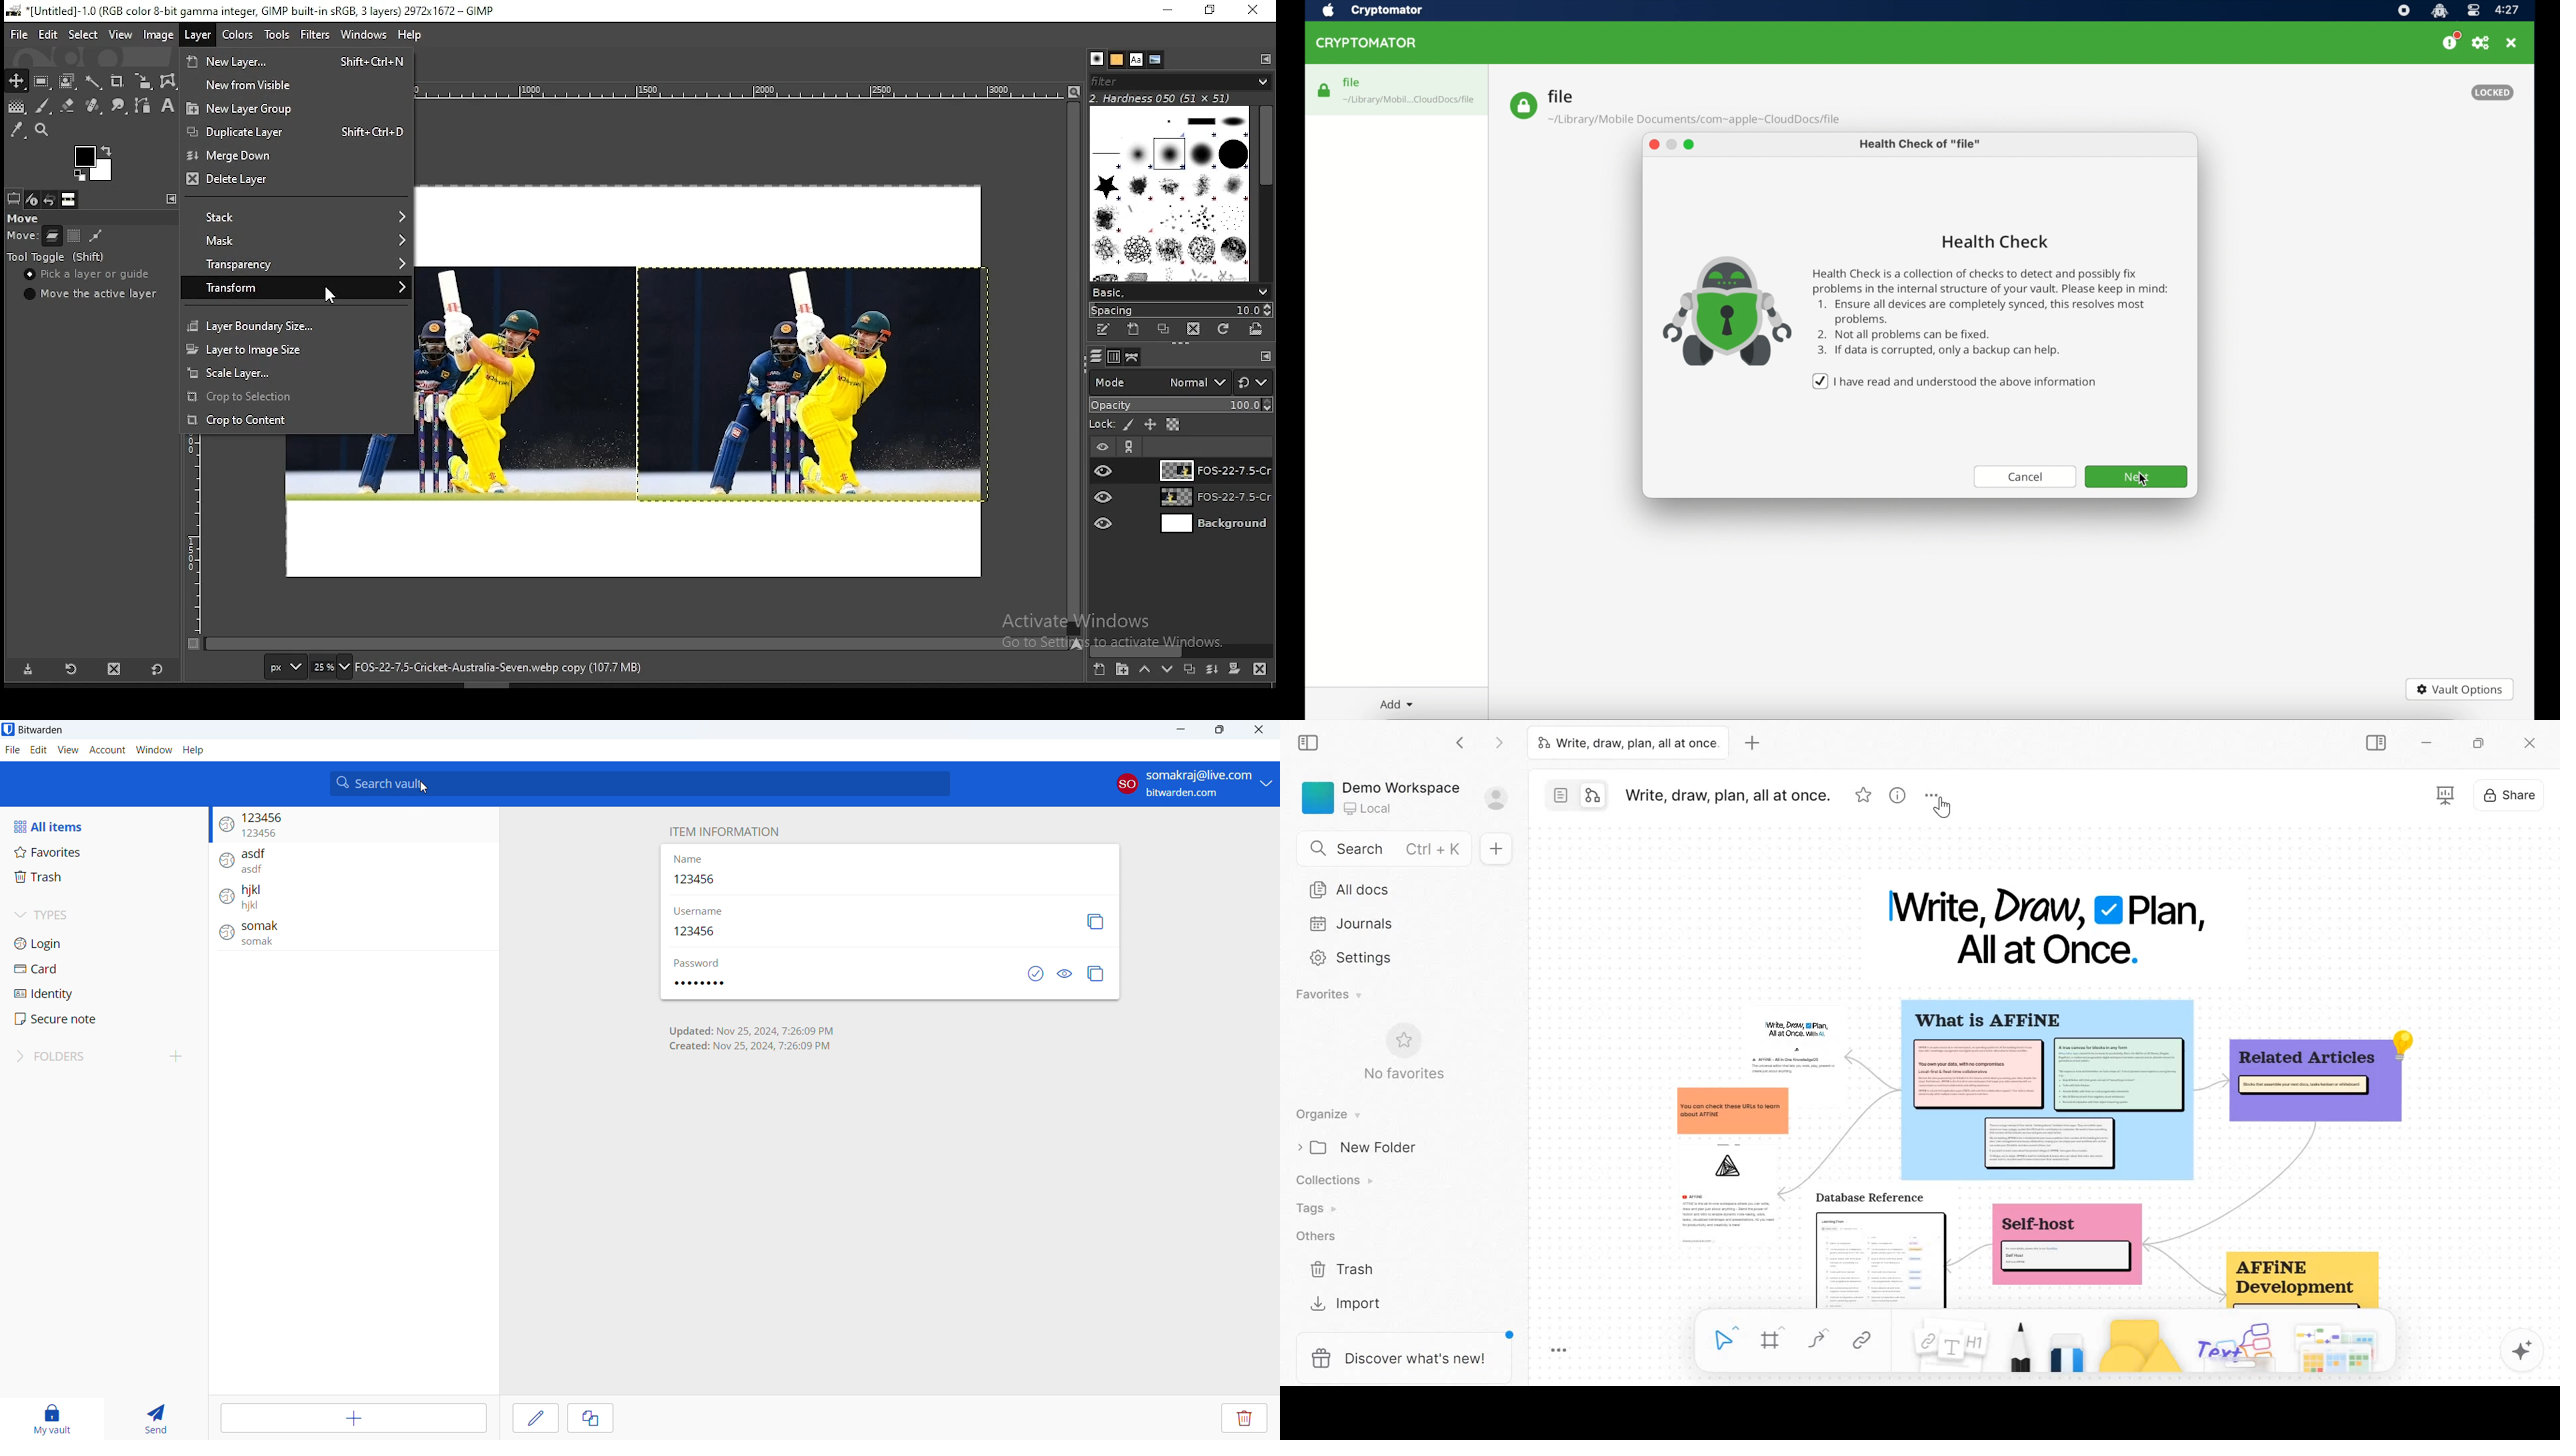 Image resolution: width=2576 pixels, height=1456 pixels. I want to click on delete layer, so click(1260, 669).